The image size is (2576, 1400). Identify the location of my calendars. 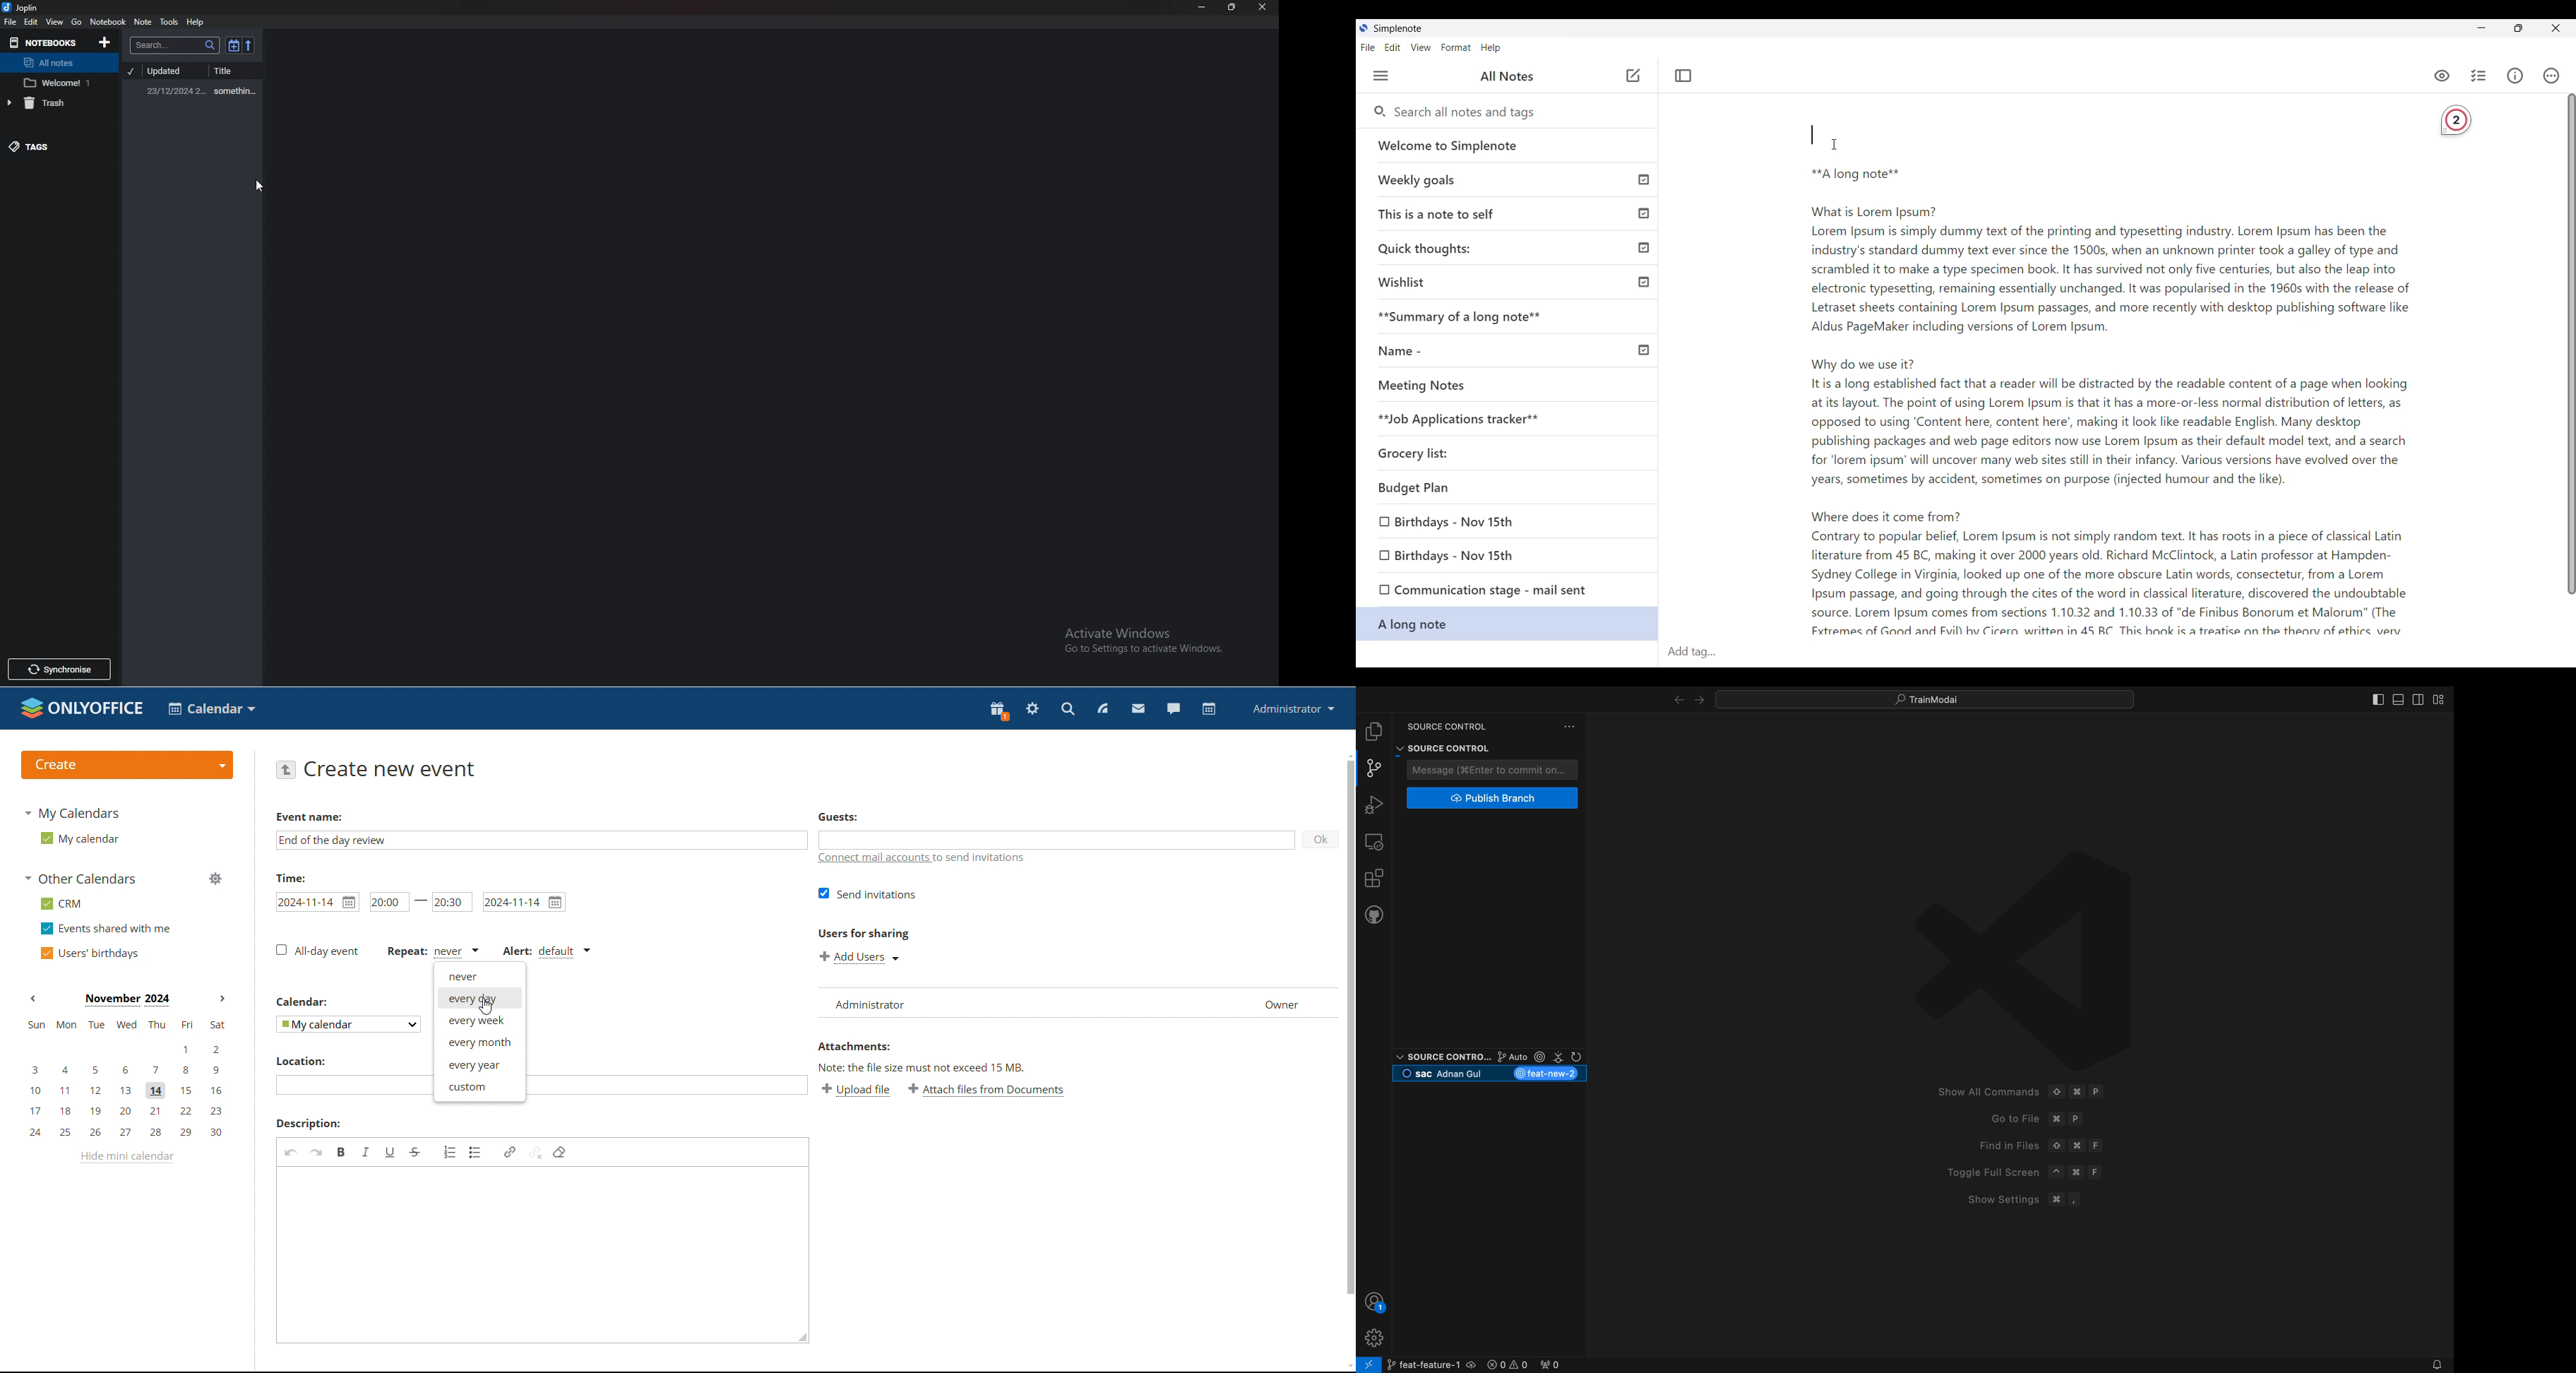
(71, 812).